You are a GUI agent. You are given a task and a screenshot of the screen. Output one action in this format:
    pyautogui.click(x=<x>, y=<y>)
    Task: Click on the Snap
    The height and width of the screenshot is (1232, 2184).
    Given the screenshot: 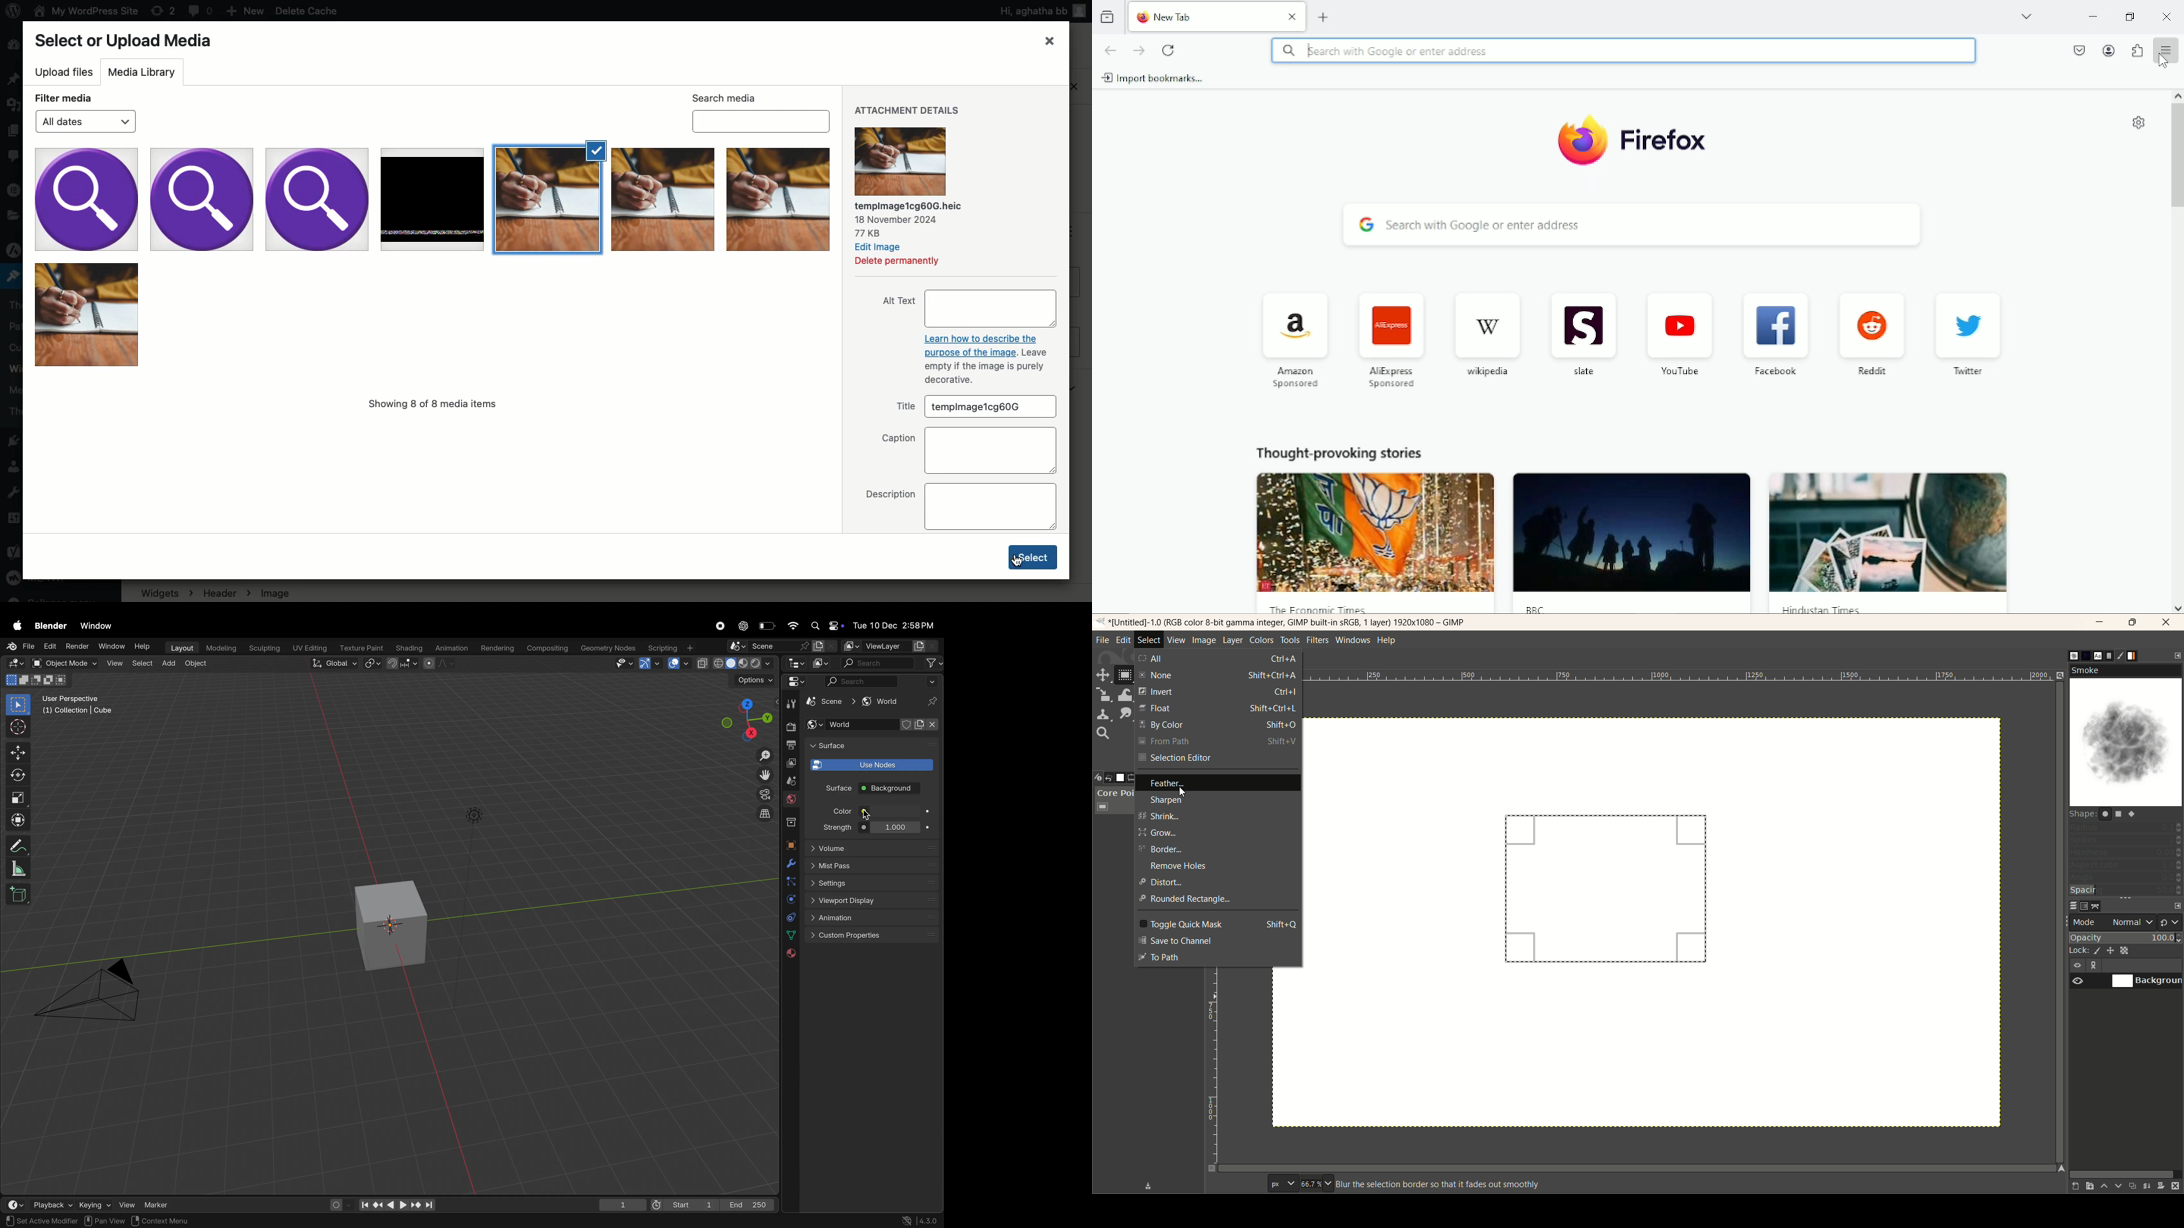 What is the action you would take?
    pyautogui.click(x=404, y=663)
    